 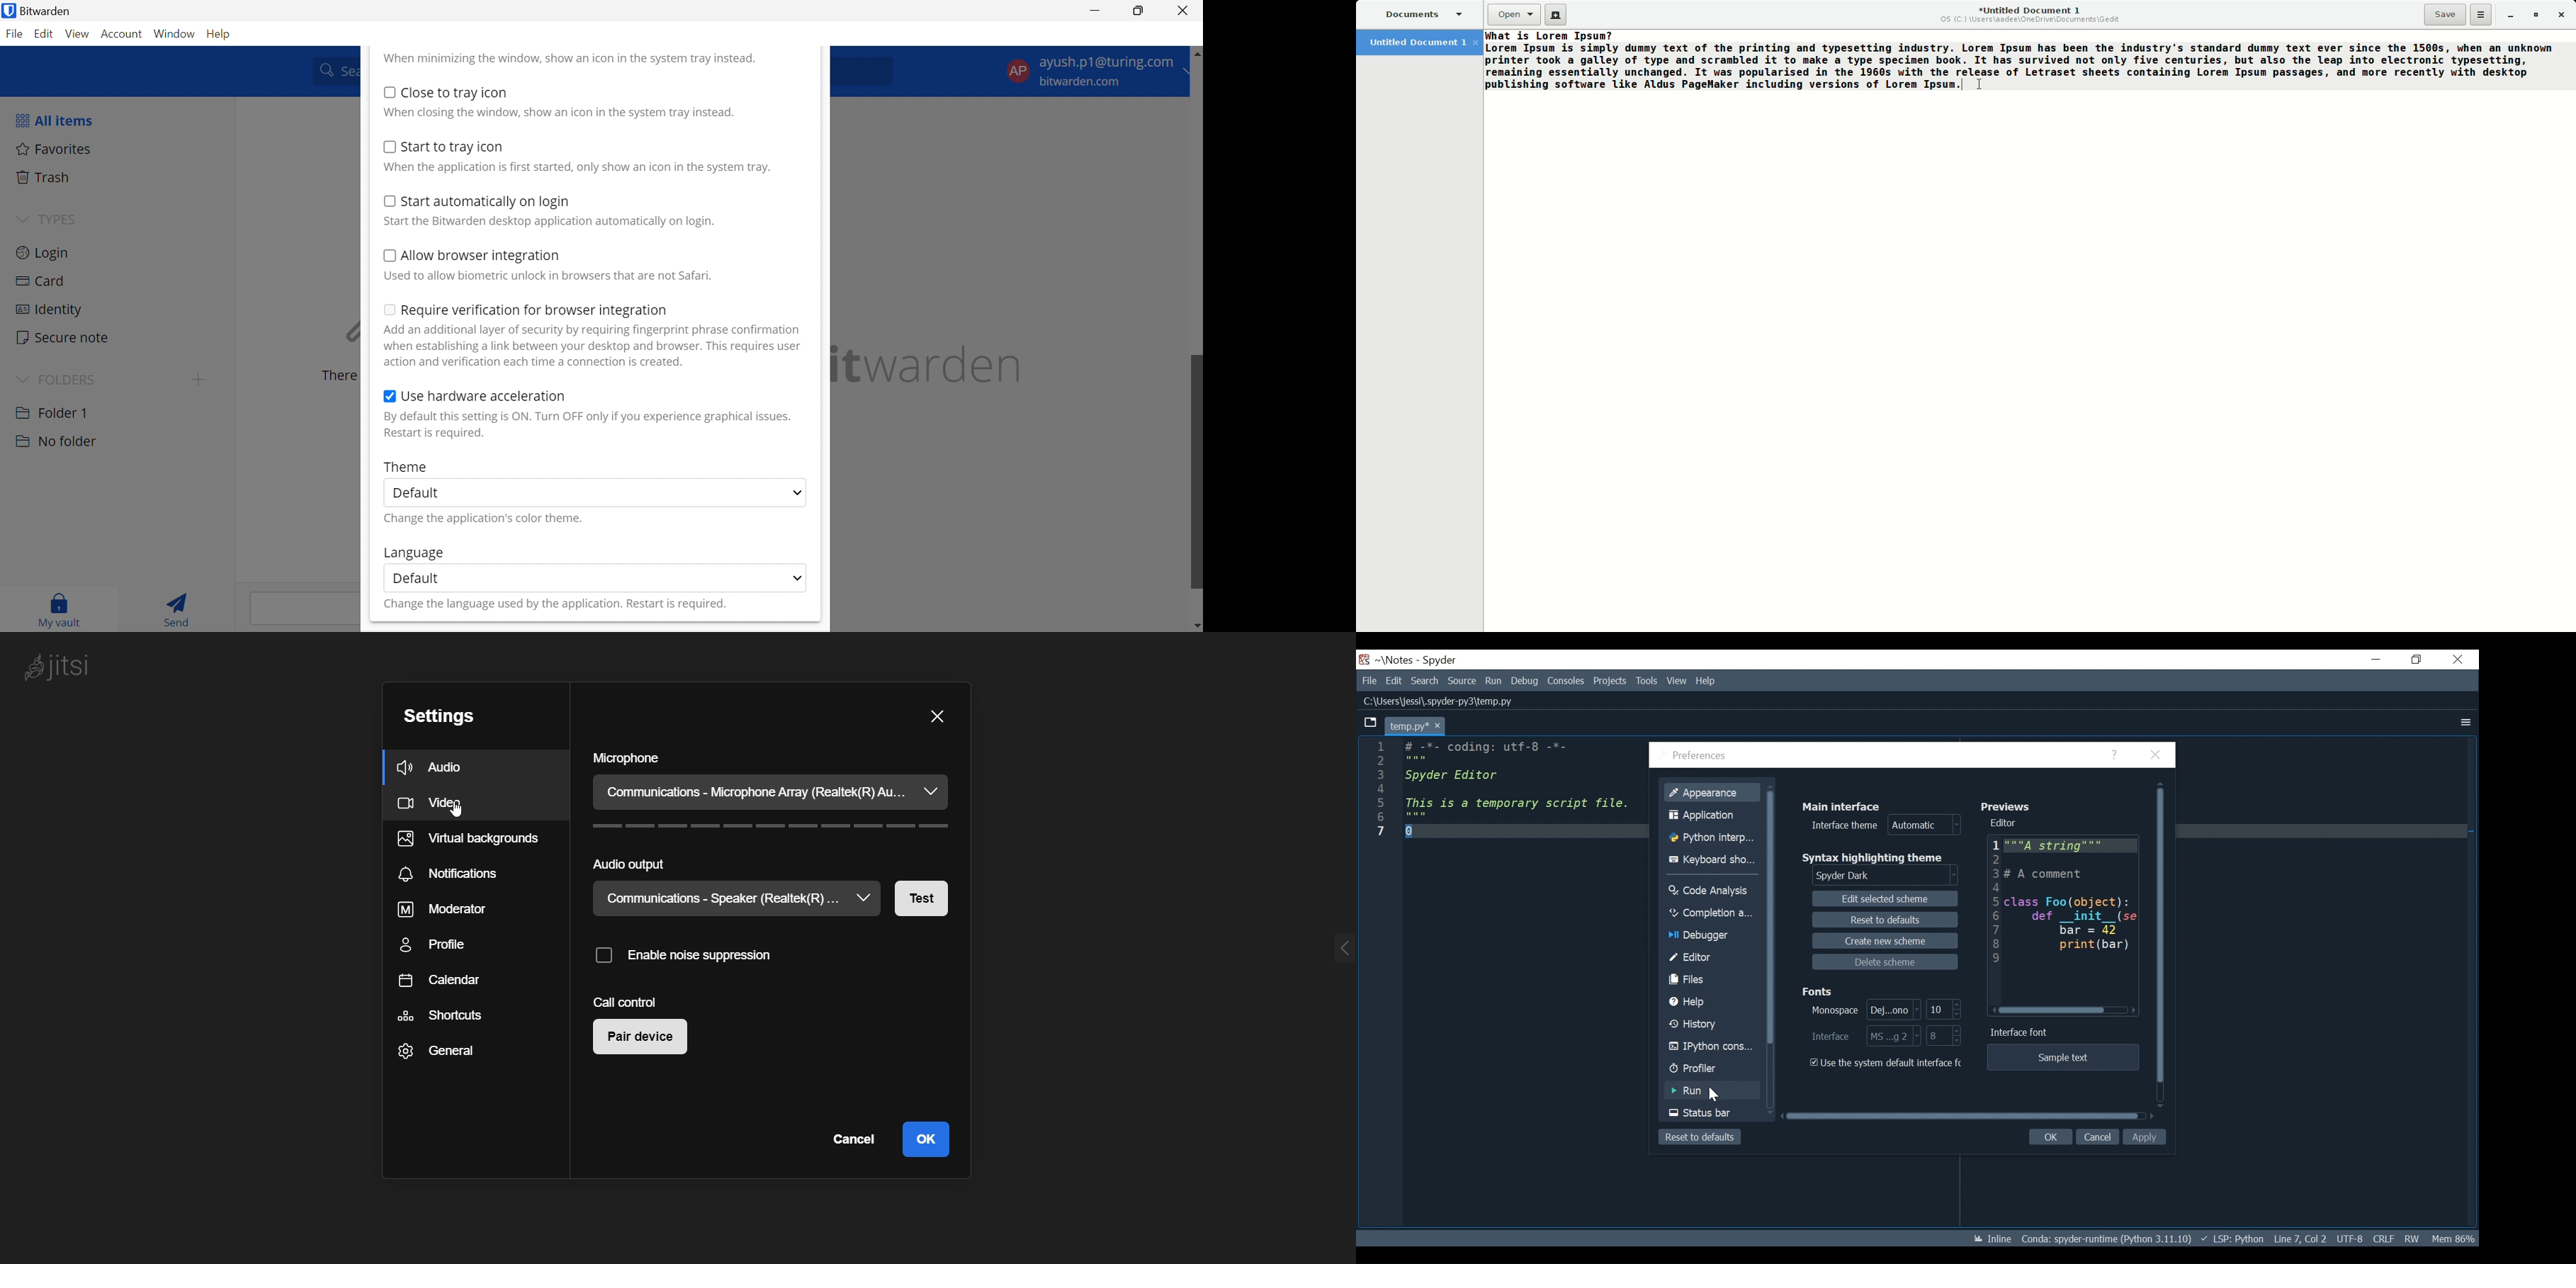 What do you see at coordinates (1107, 64) in the screenshot?
I see `ayush.p1@turing.com` at bounding box center [1107, 64].